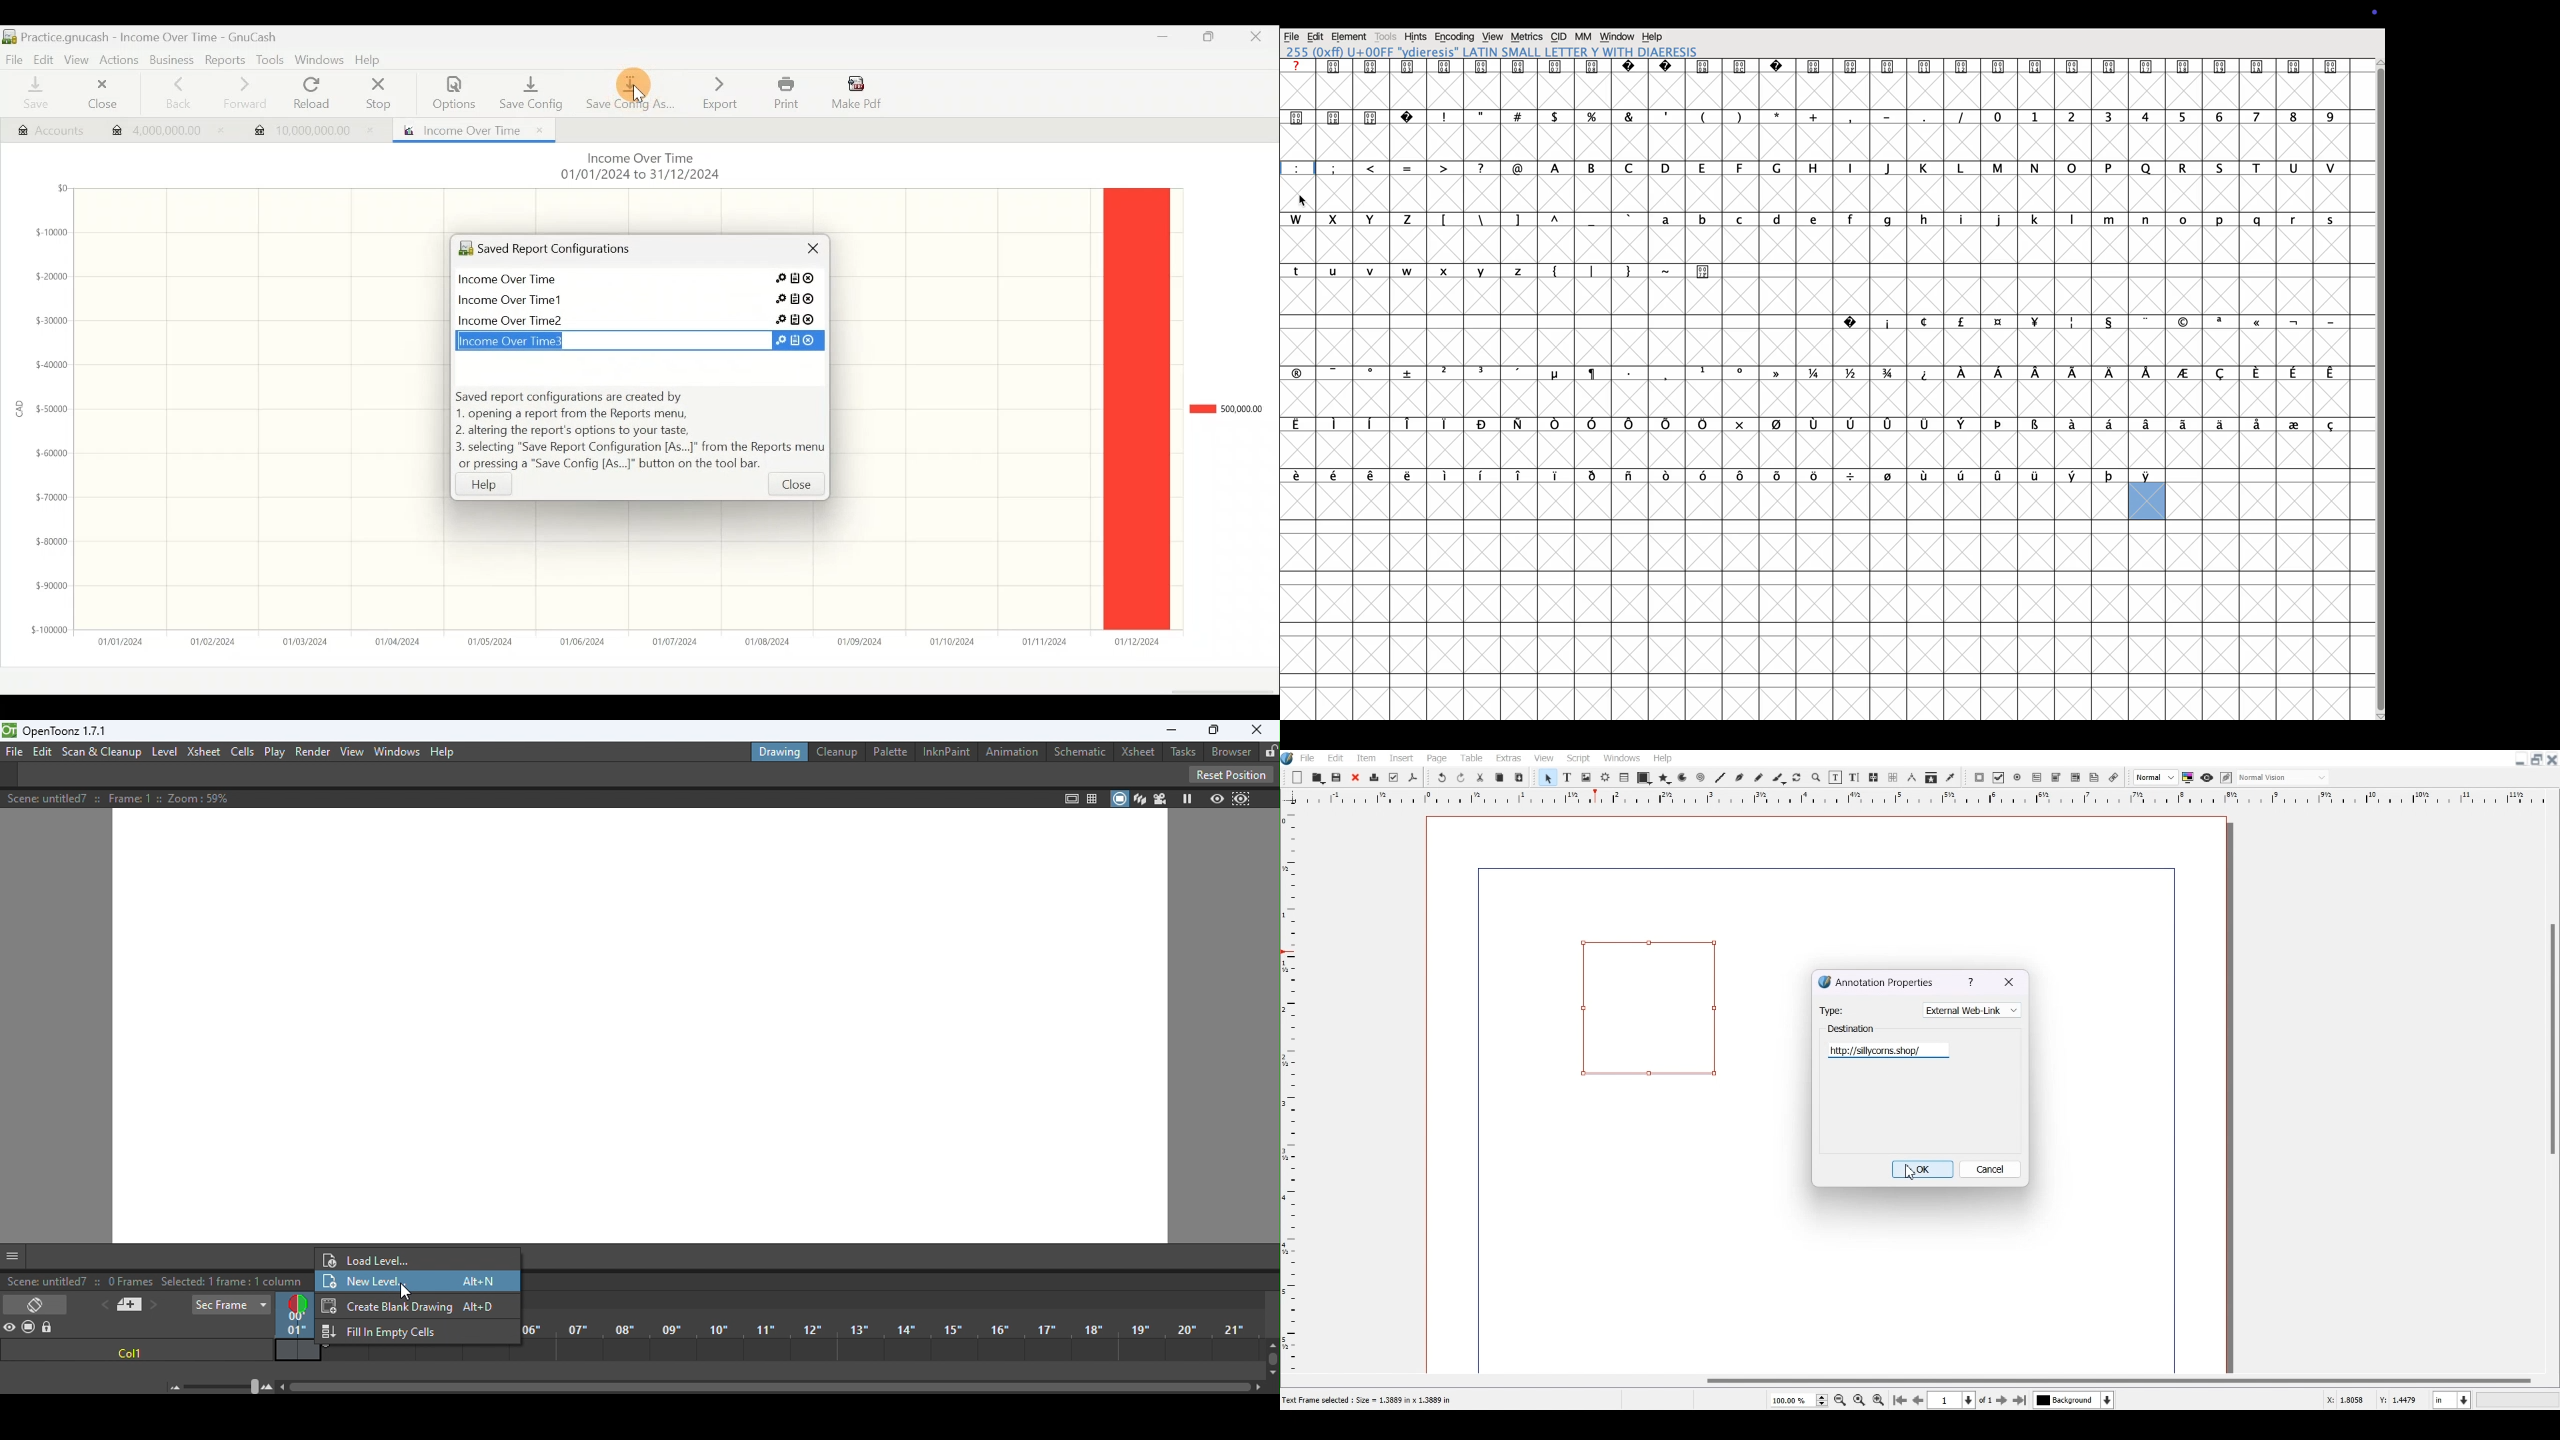 The width and height of the screenshot is (2576, 1456). Describe the element at coordinates (172, 93) in the screenshot. I see `Back` at that location.